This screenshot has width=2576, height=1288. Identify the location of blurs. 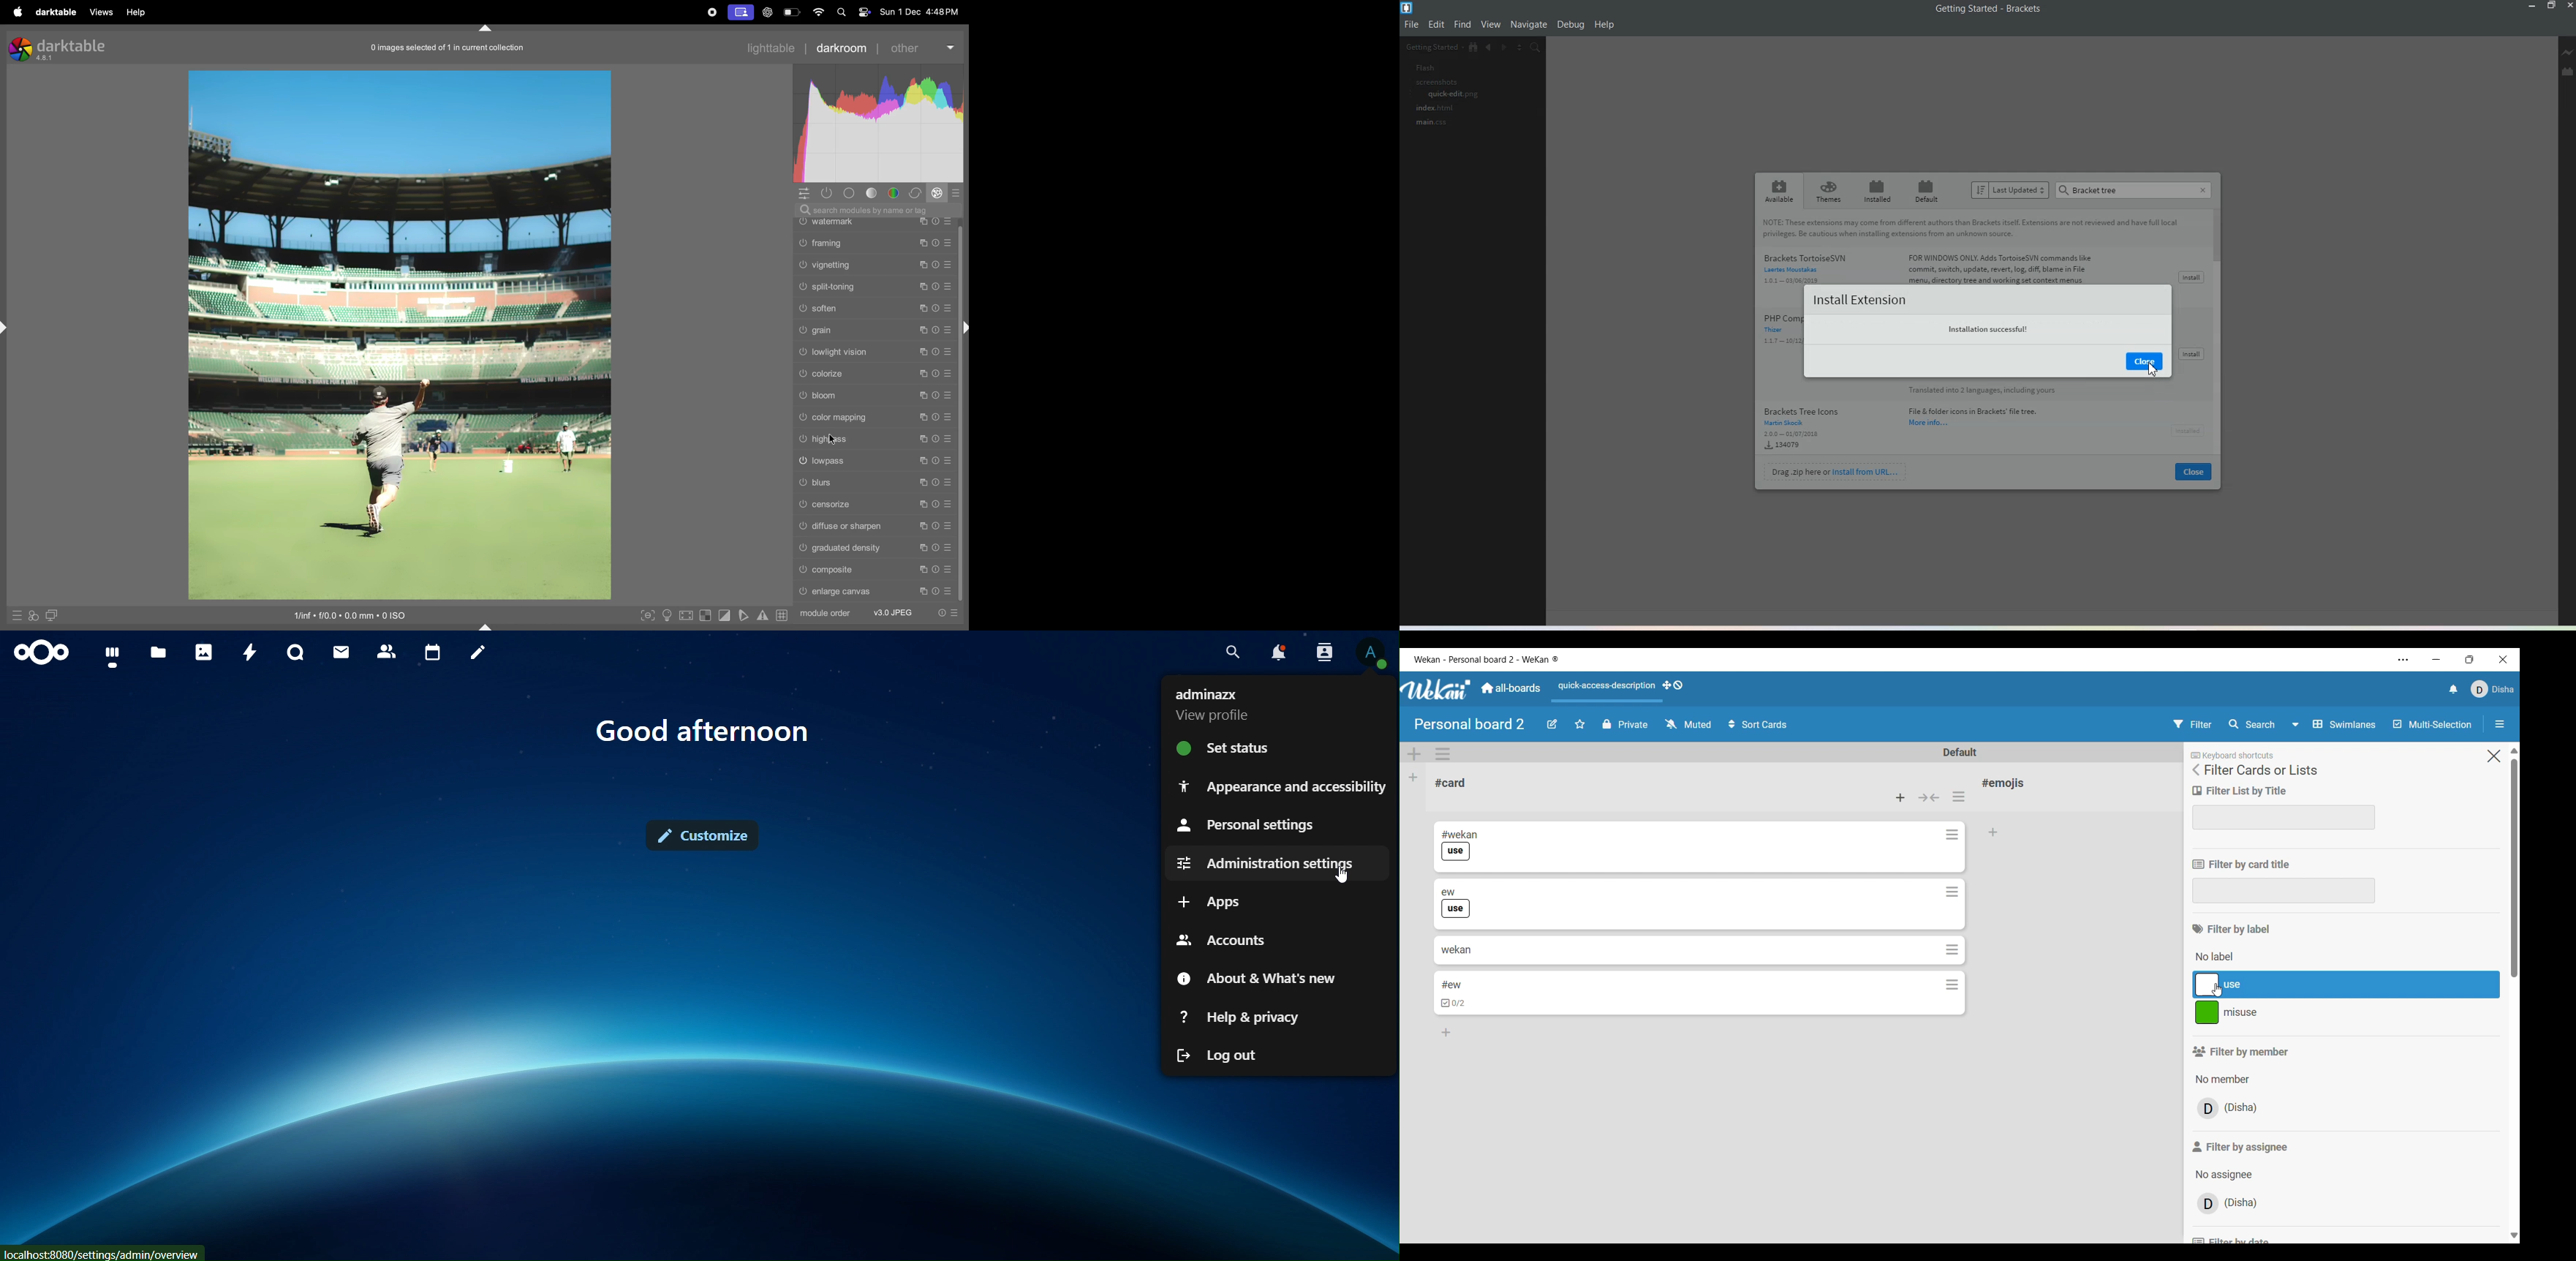
(874, 482).